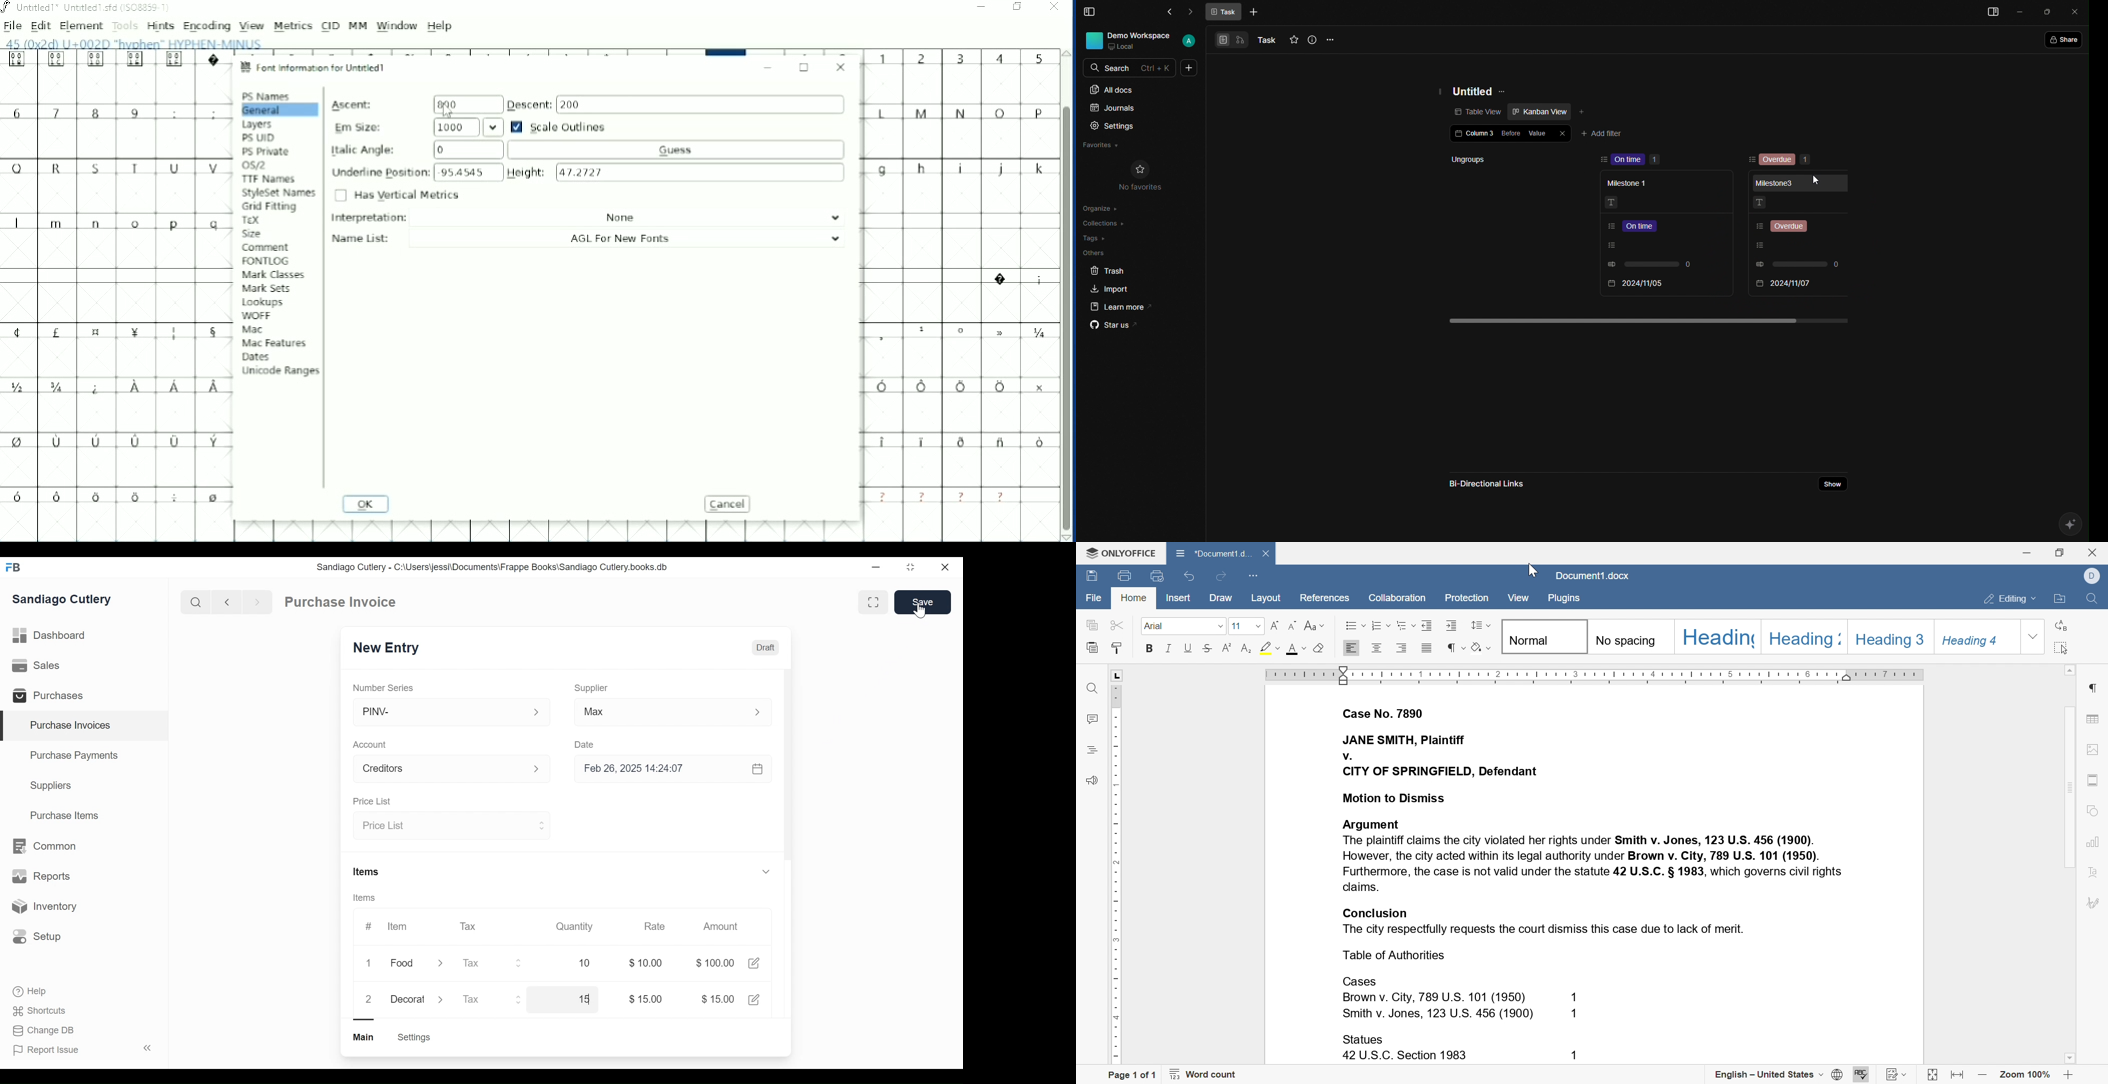 Image resolution: width=2128 pixels, height=1092 pixels. I want to click on page 1 of 1, so click(1136, 1074).